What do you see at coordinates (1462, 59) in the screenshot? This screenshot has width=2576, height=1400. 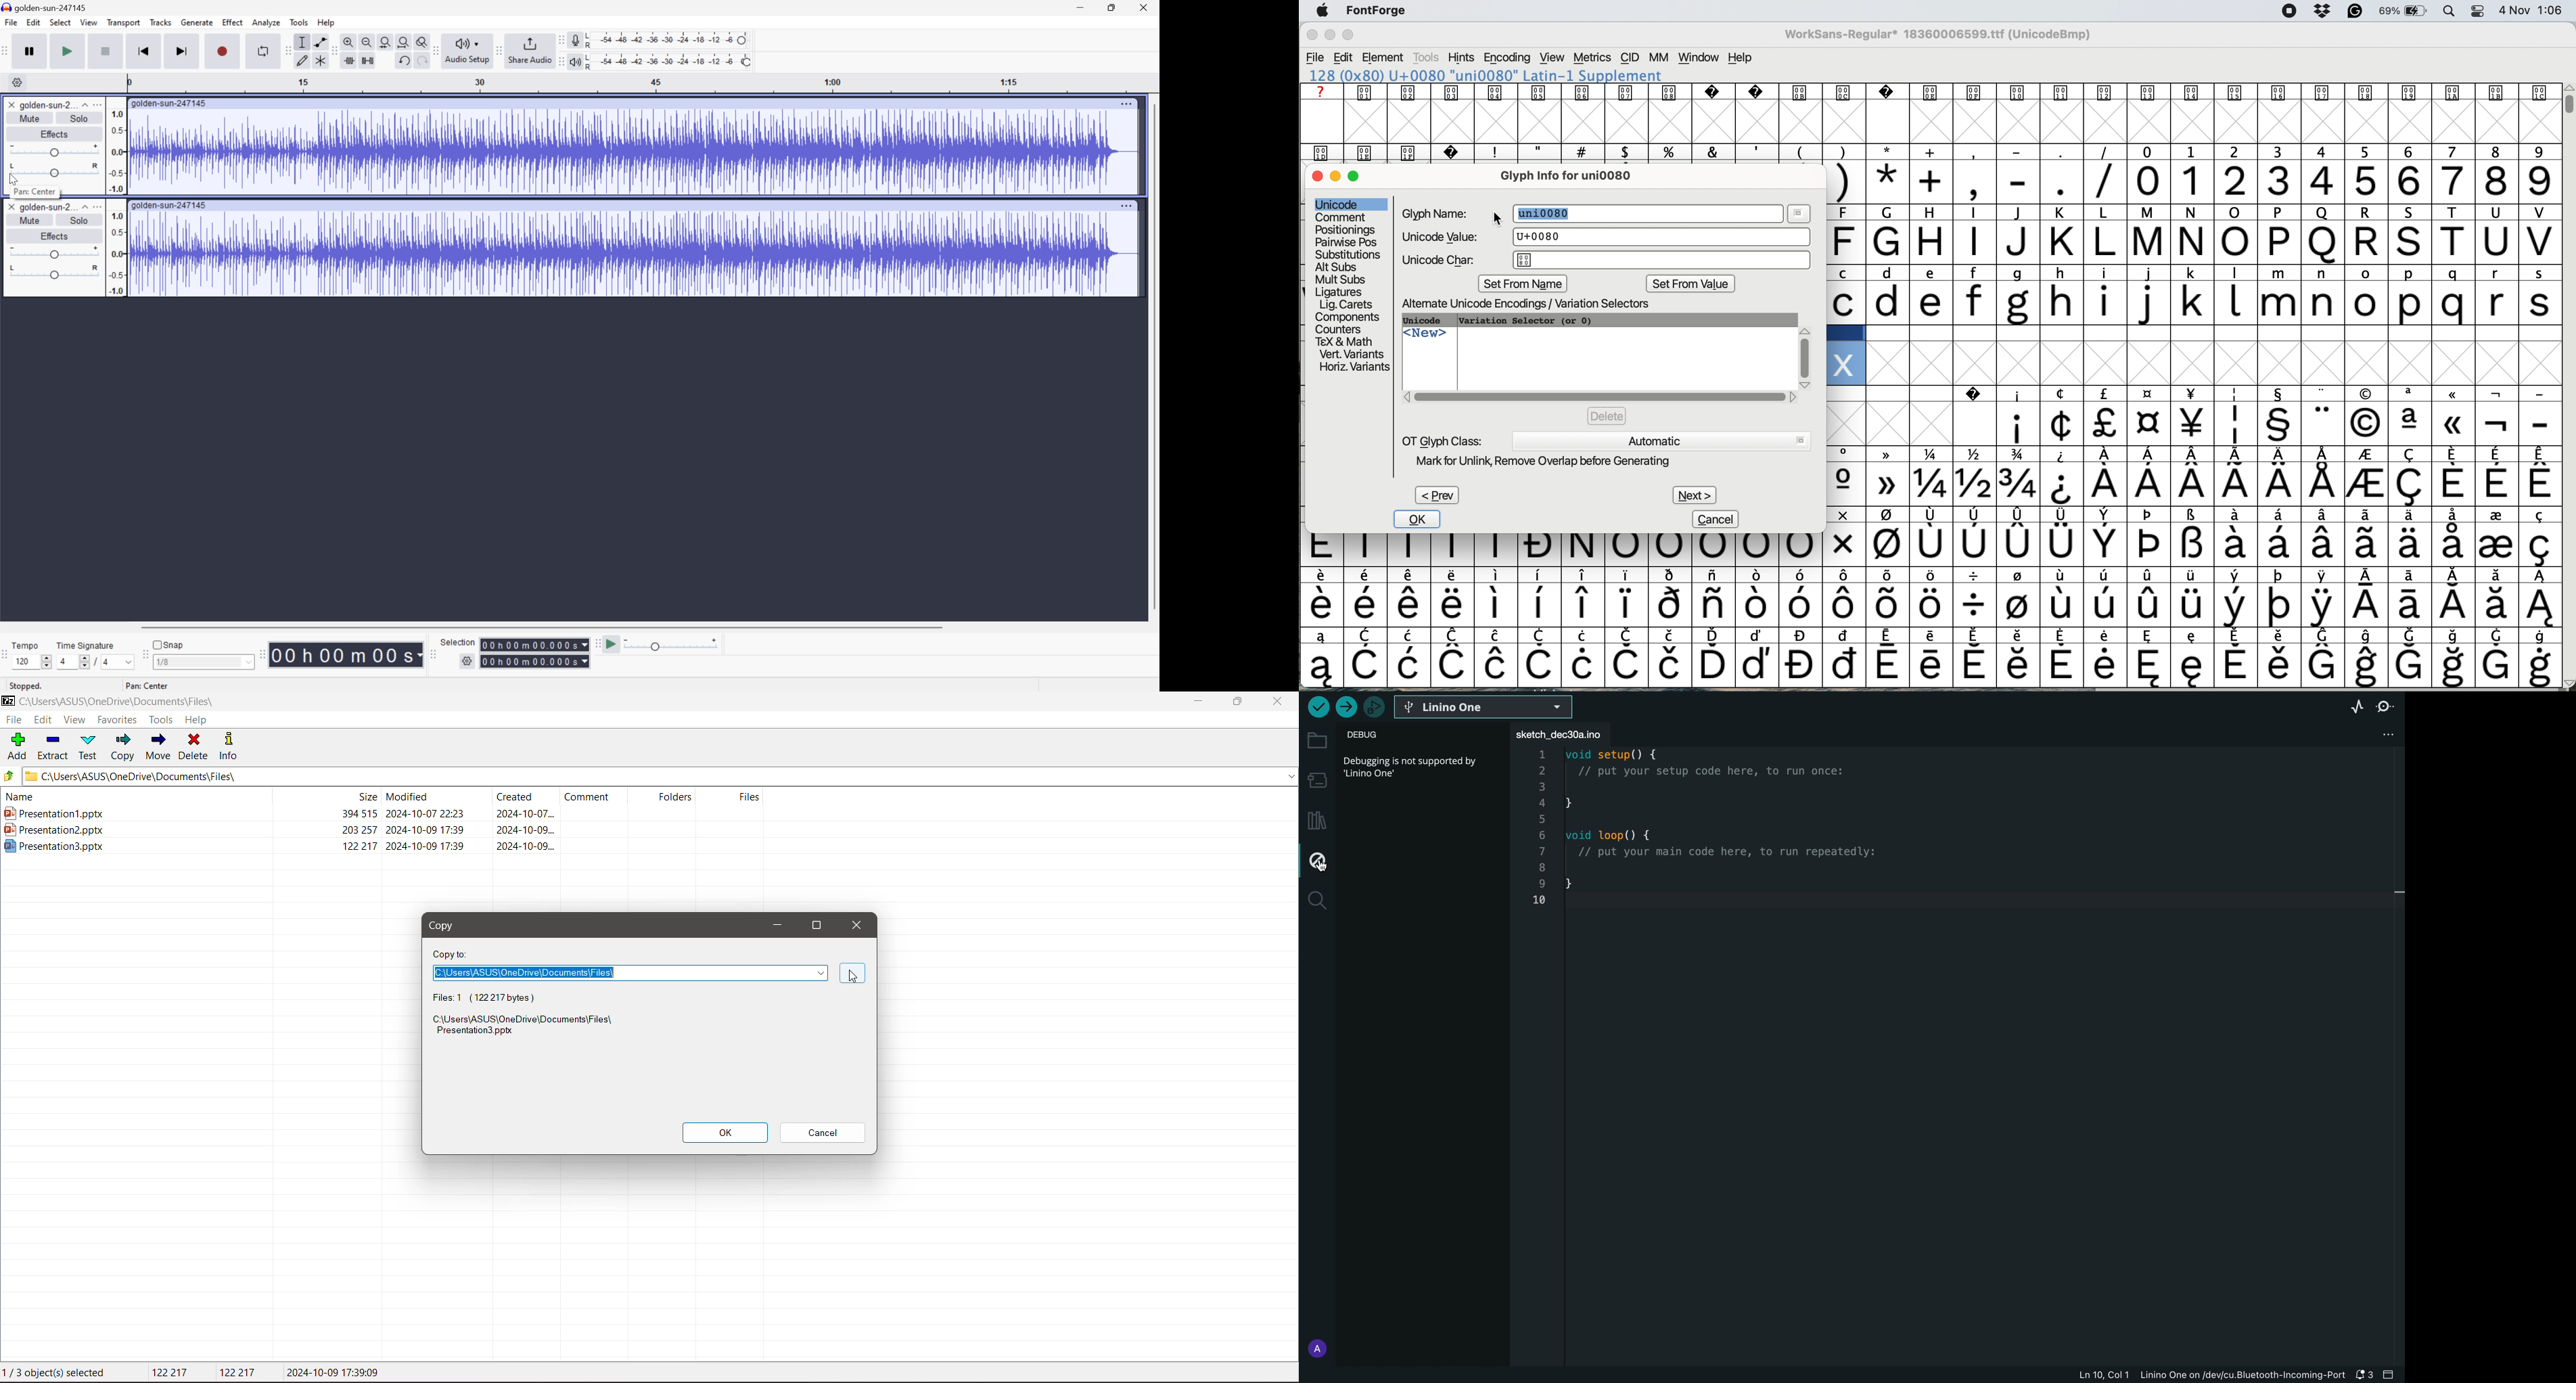 I see `hints` at bounding box center [1462, 59].